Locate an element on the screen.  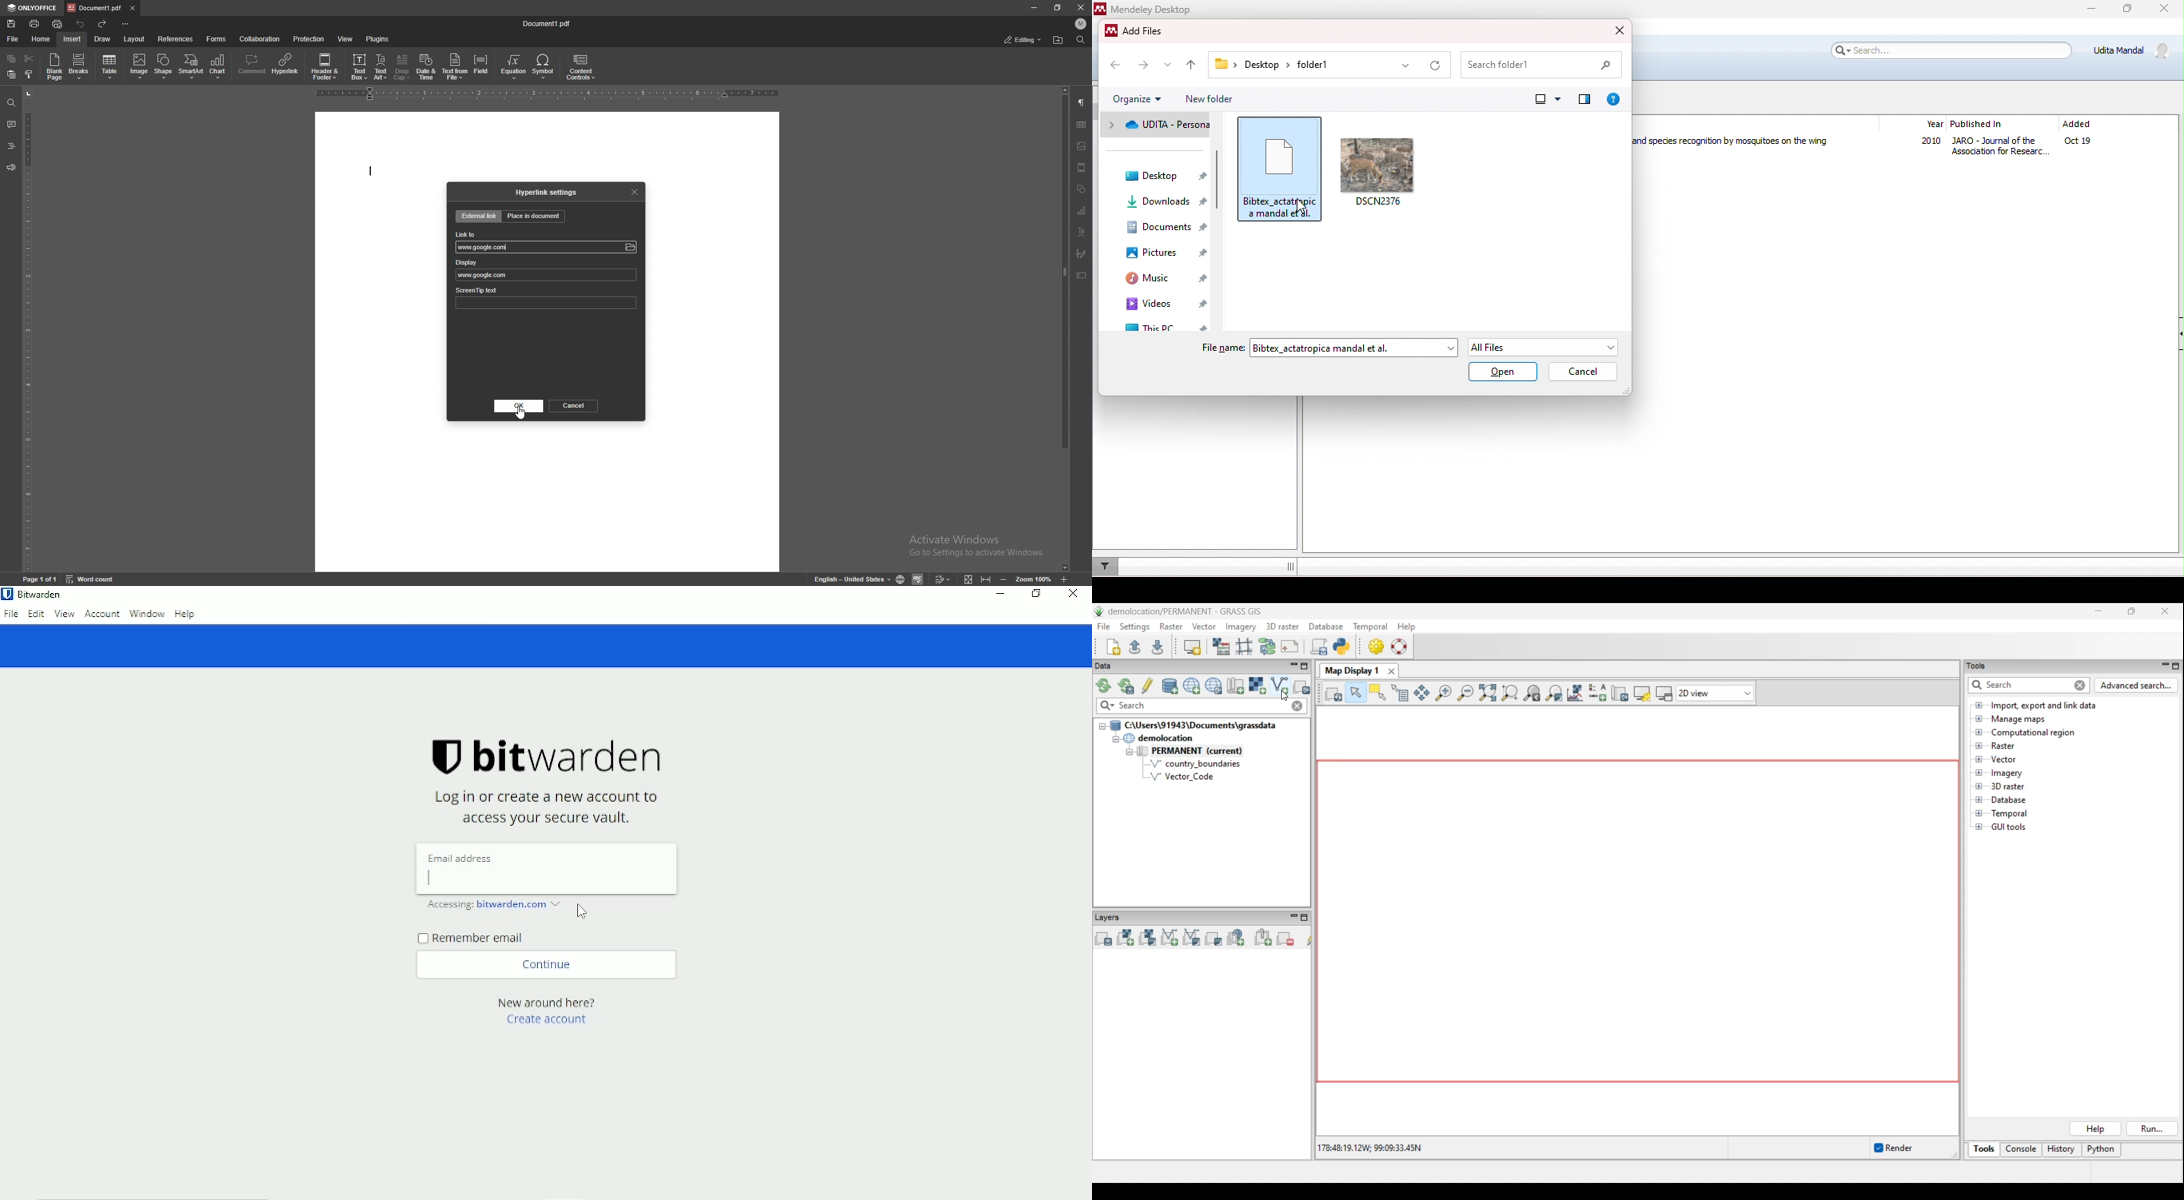
quick print is located at coordinates (59, 23).